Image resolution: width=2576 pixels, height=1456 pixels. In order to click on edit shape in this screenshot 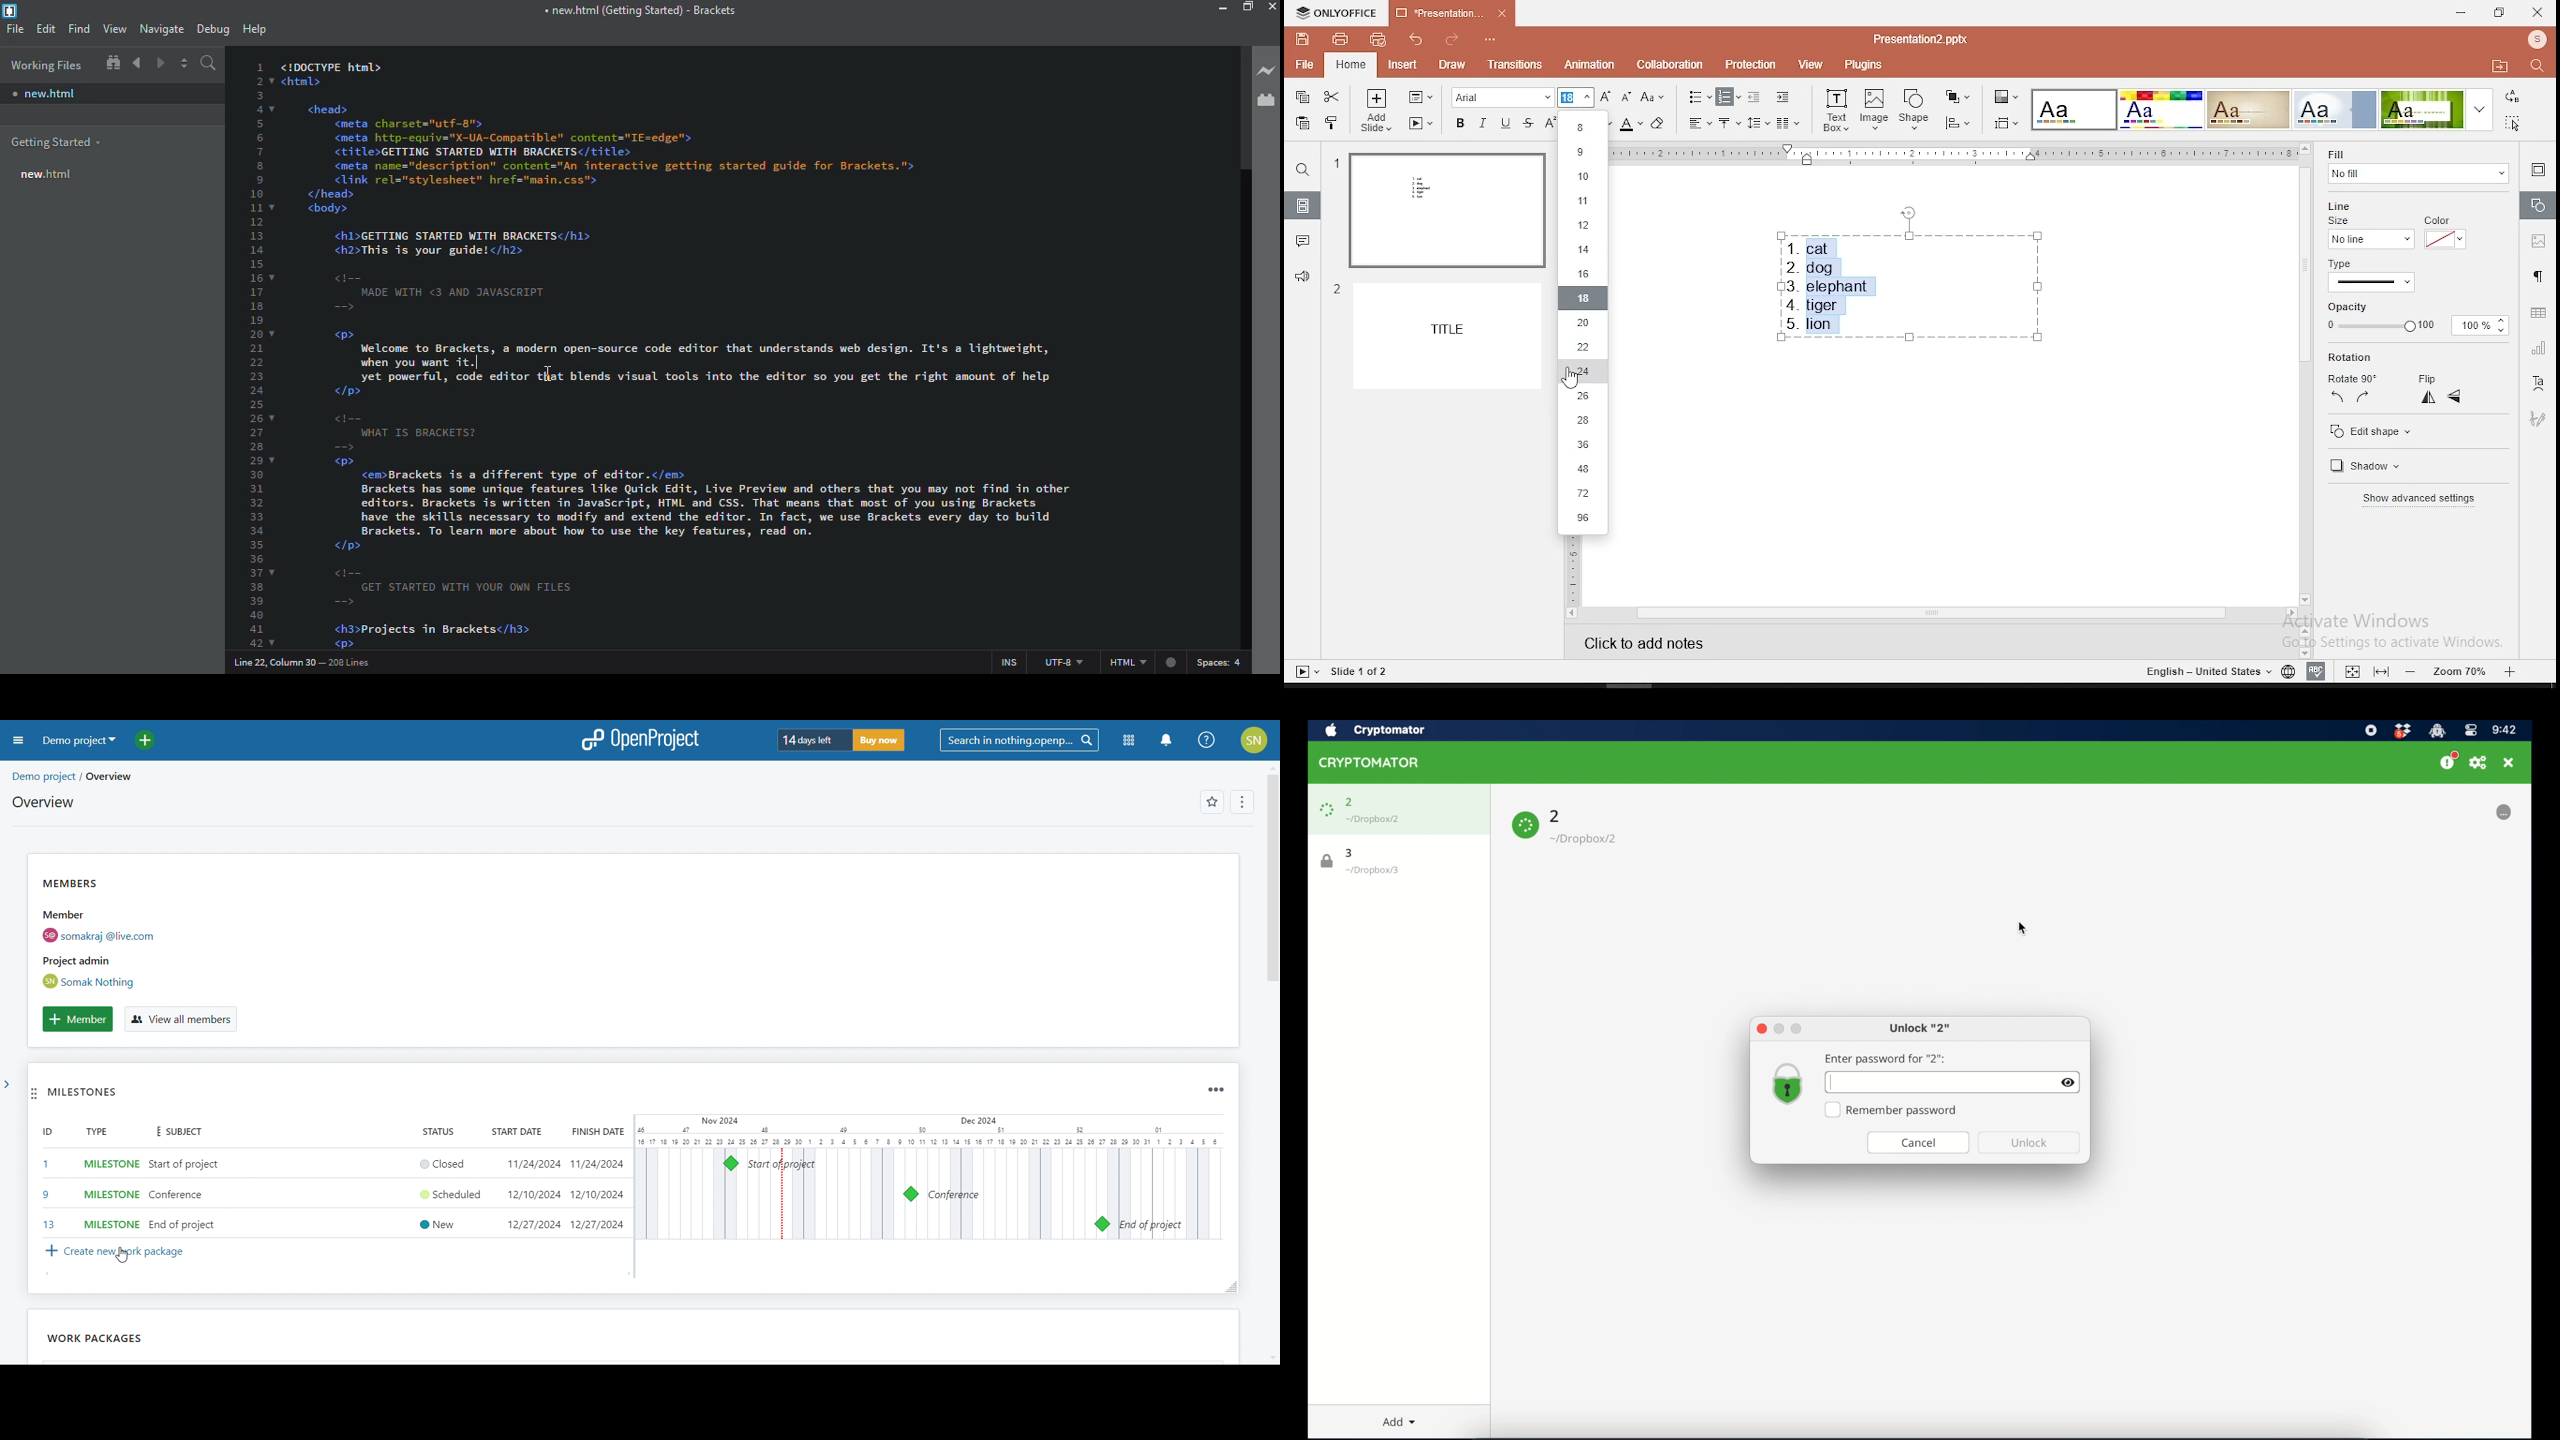, I will do `click(2378, 431)`.